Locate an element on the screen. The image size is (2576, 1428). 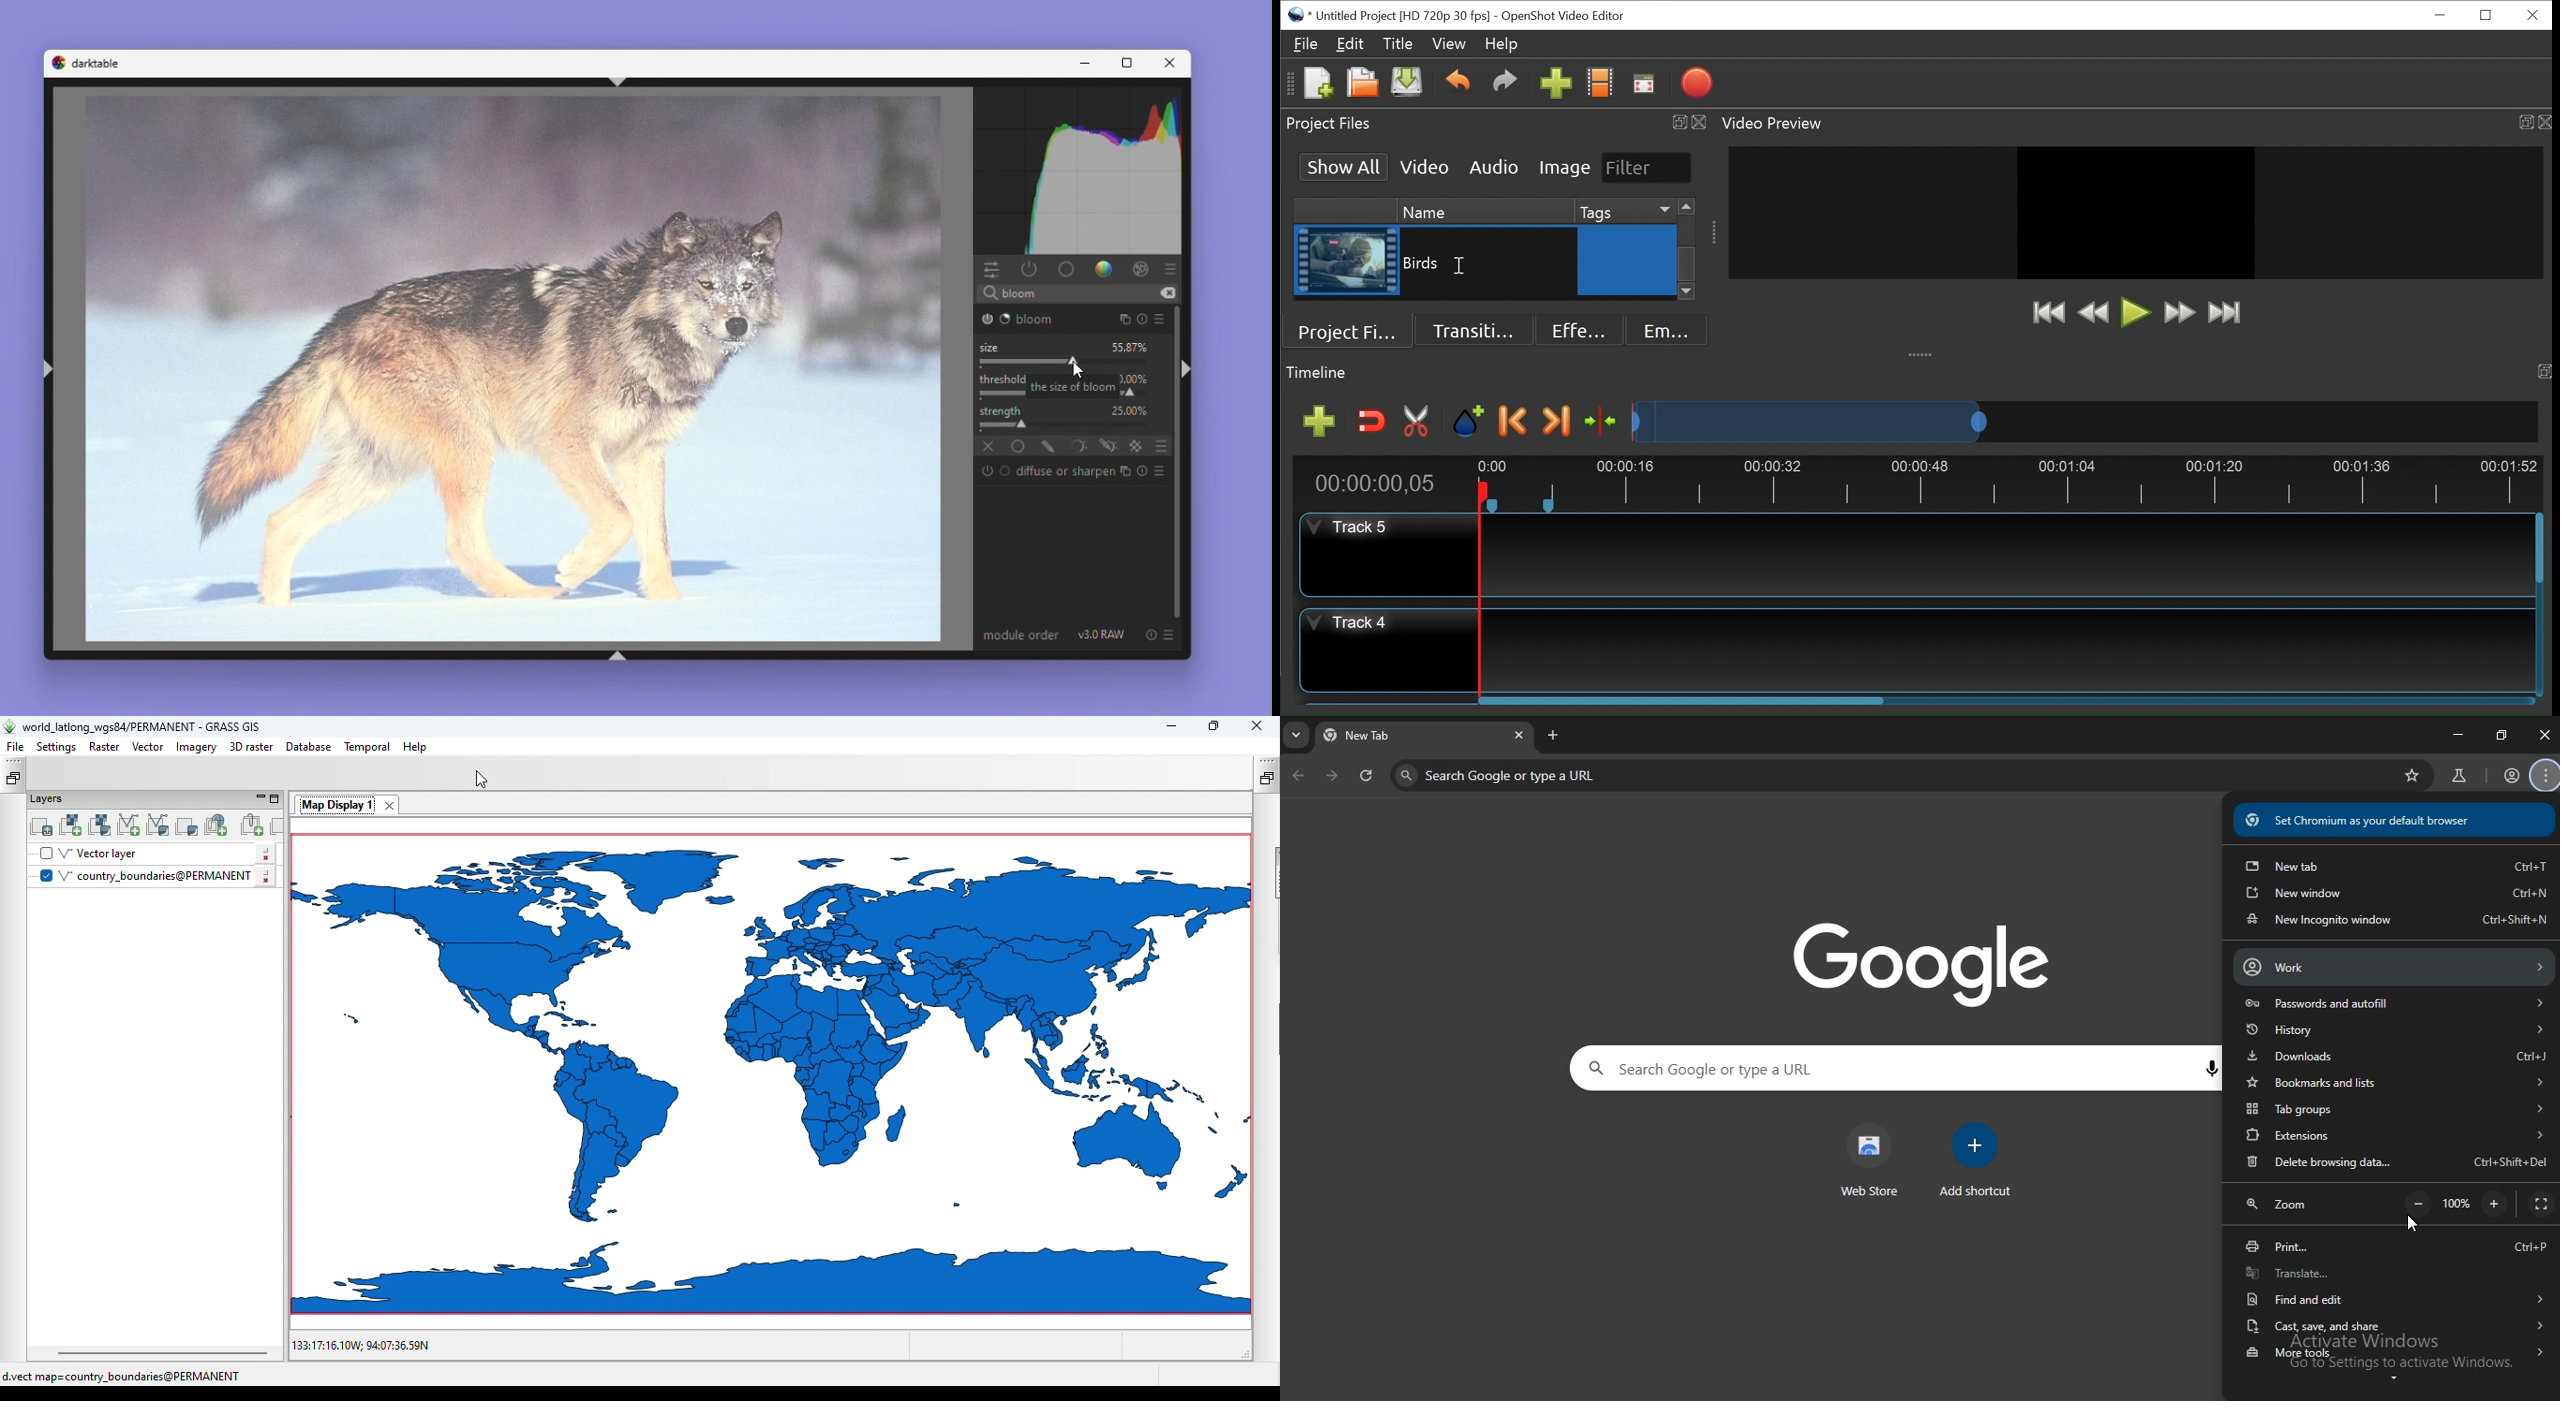
Colours is located at coordinates (1105, 268).